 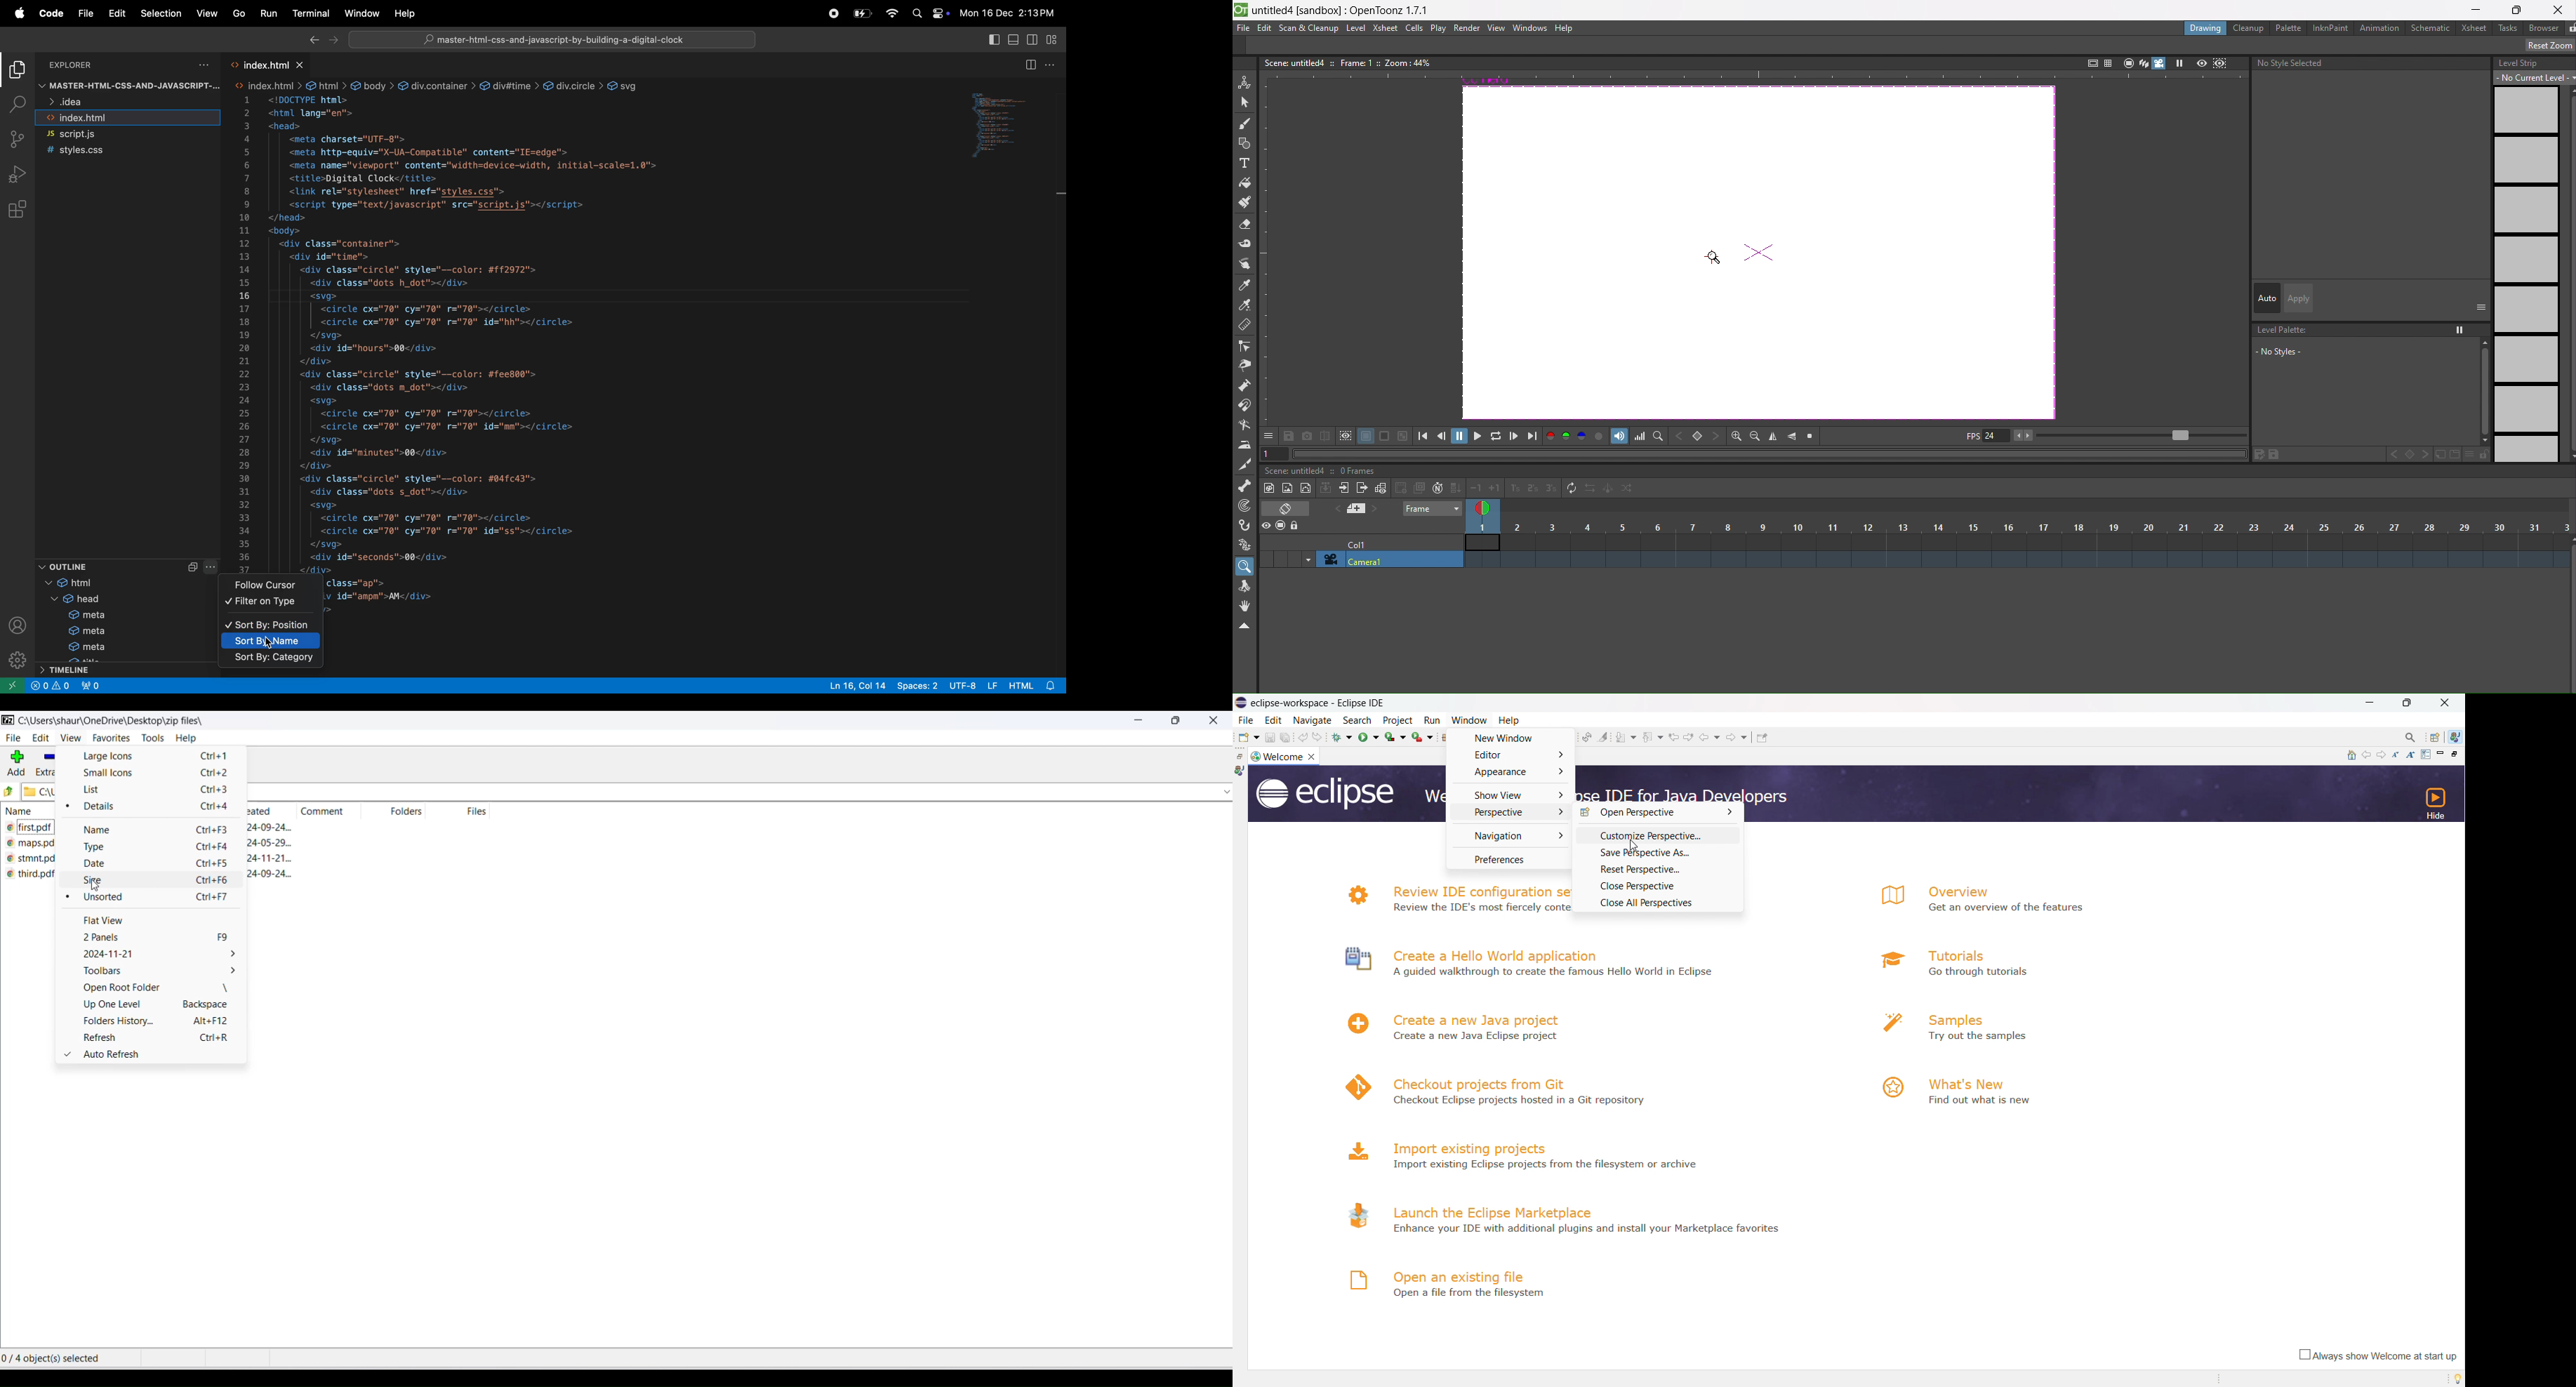 I want to click on meta, so click(x=132, y=646).